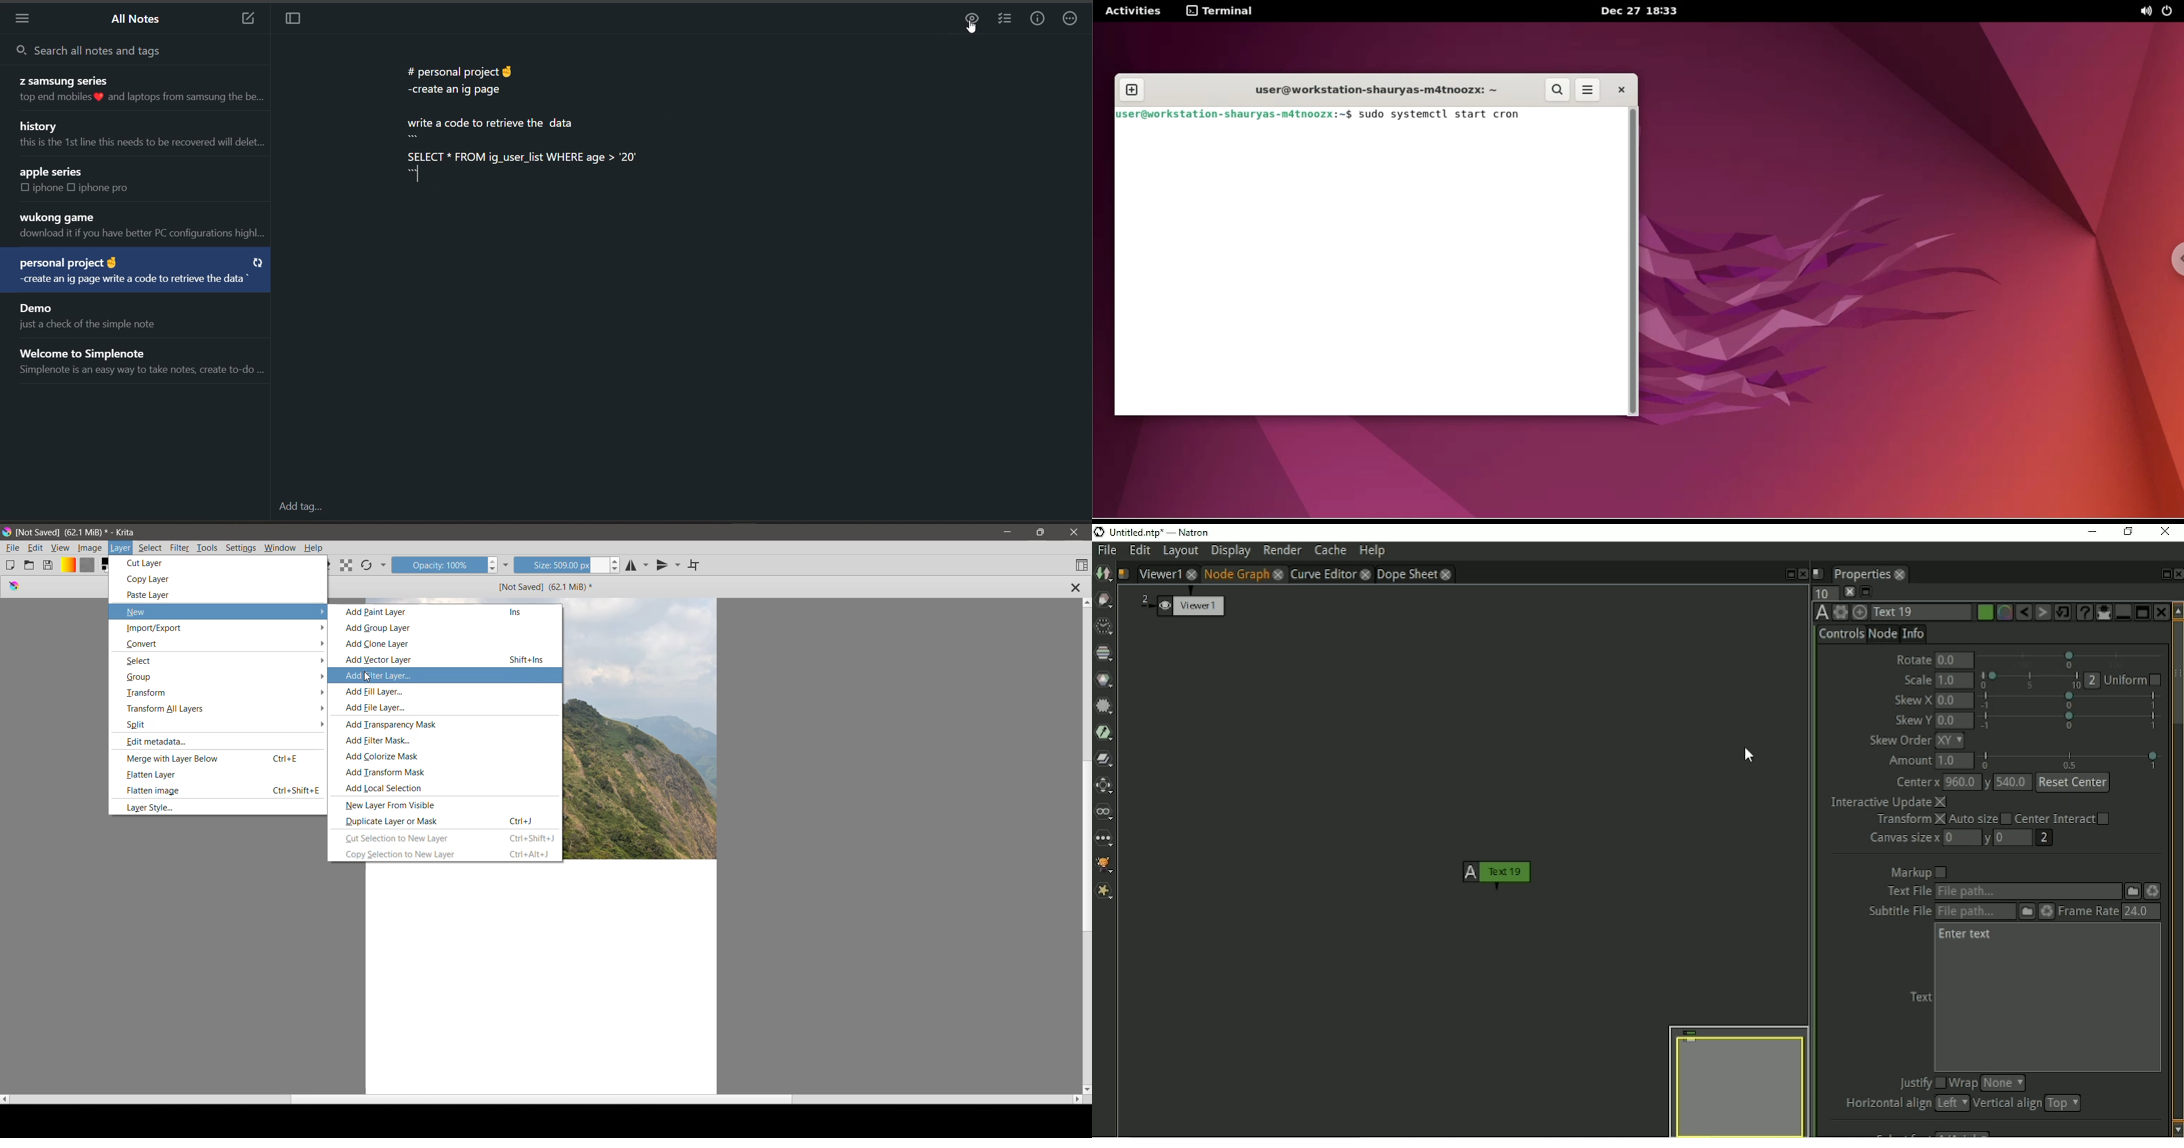 Image resolution: width=2184 pixels, height=1148 pixels. I want to click on File, so click(13, 548).